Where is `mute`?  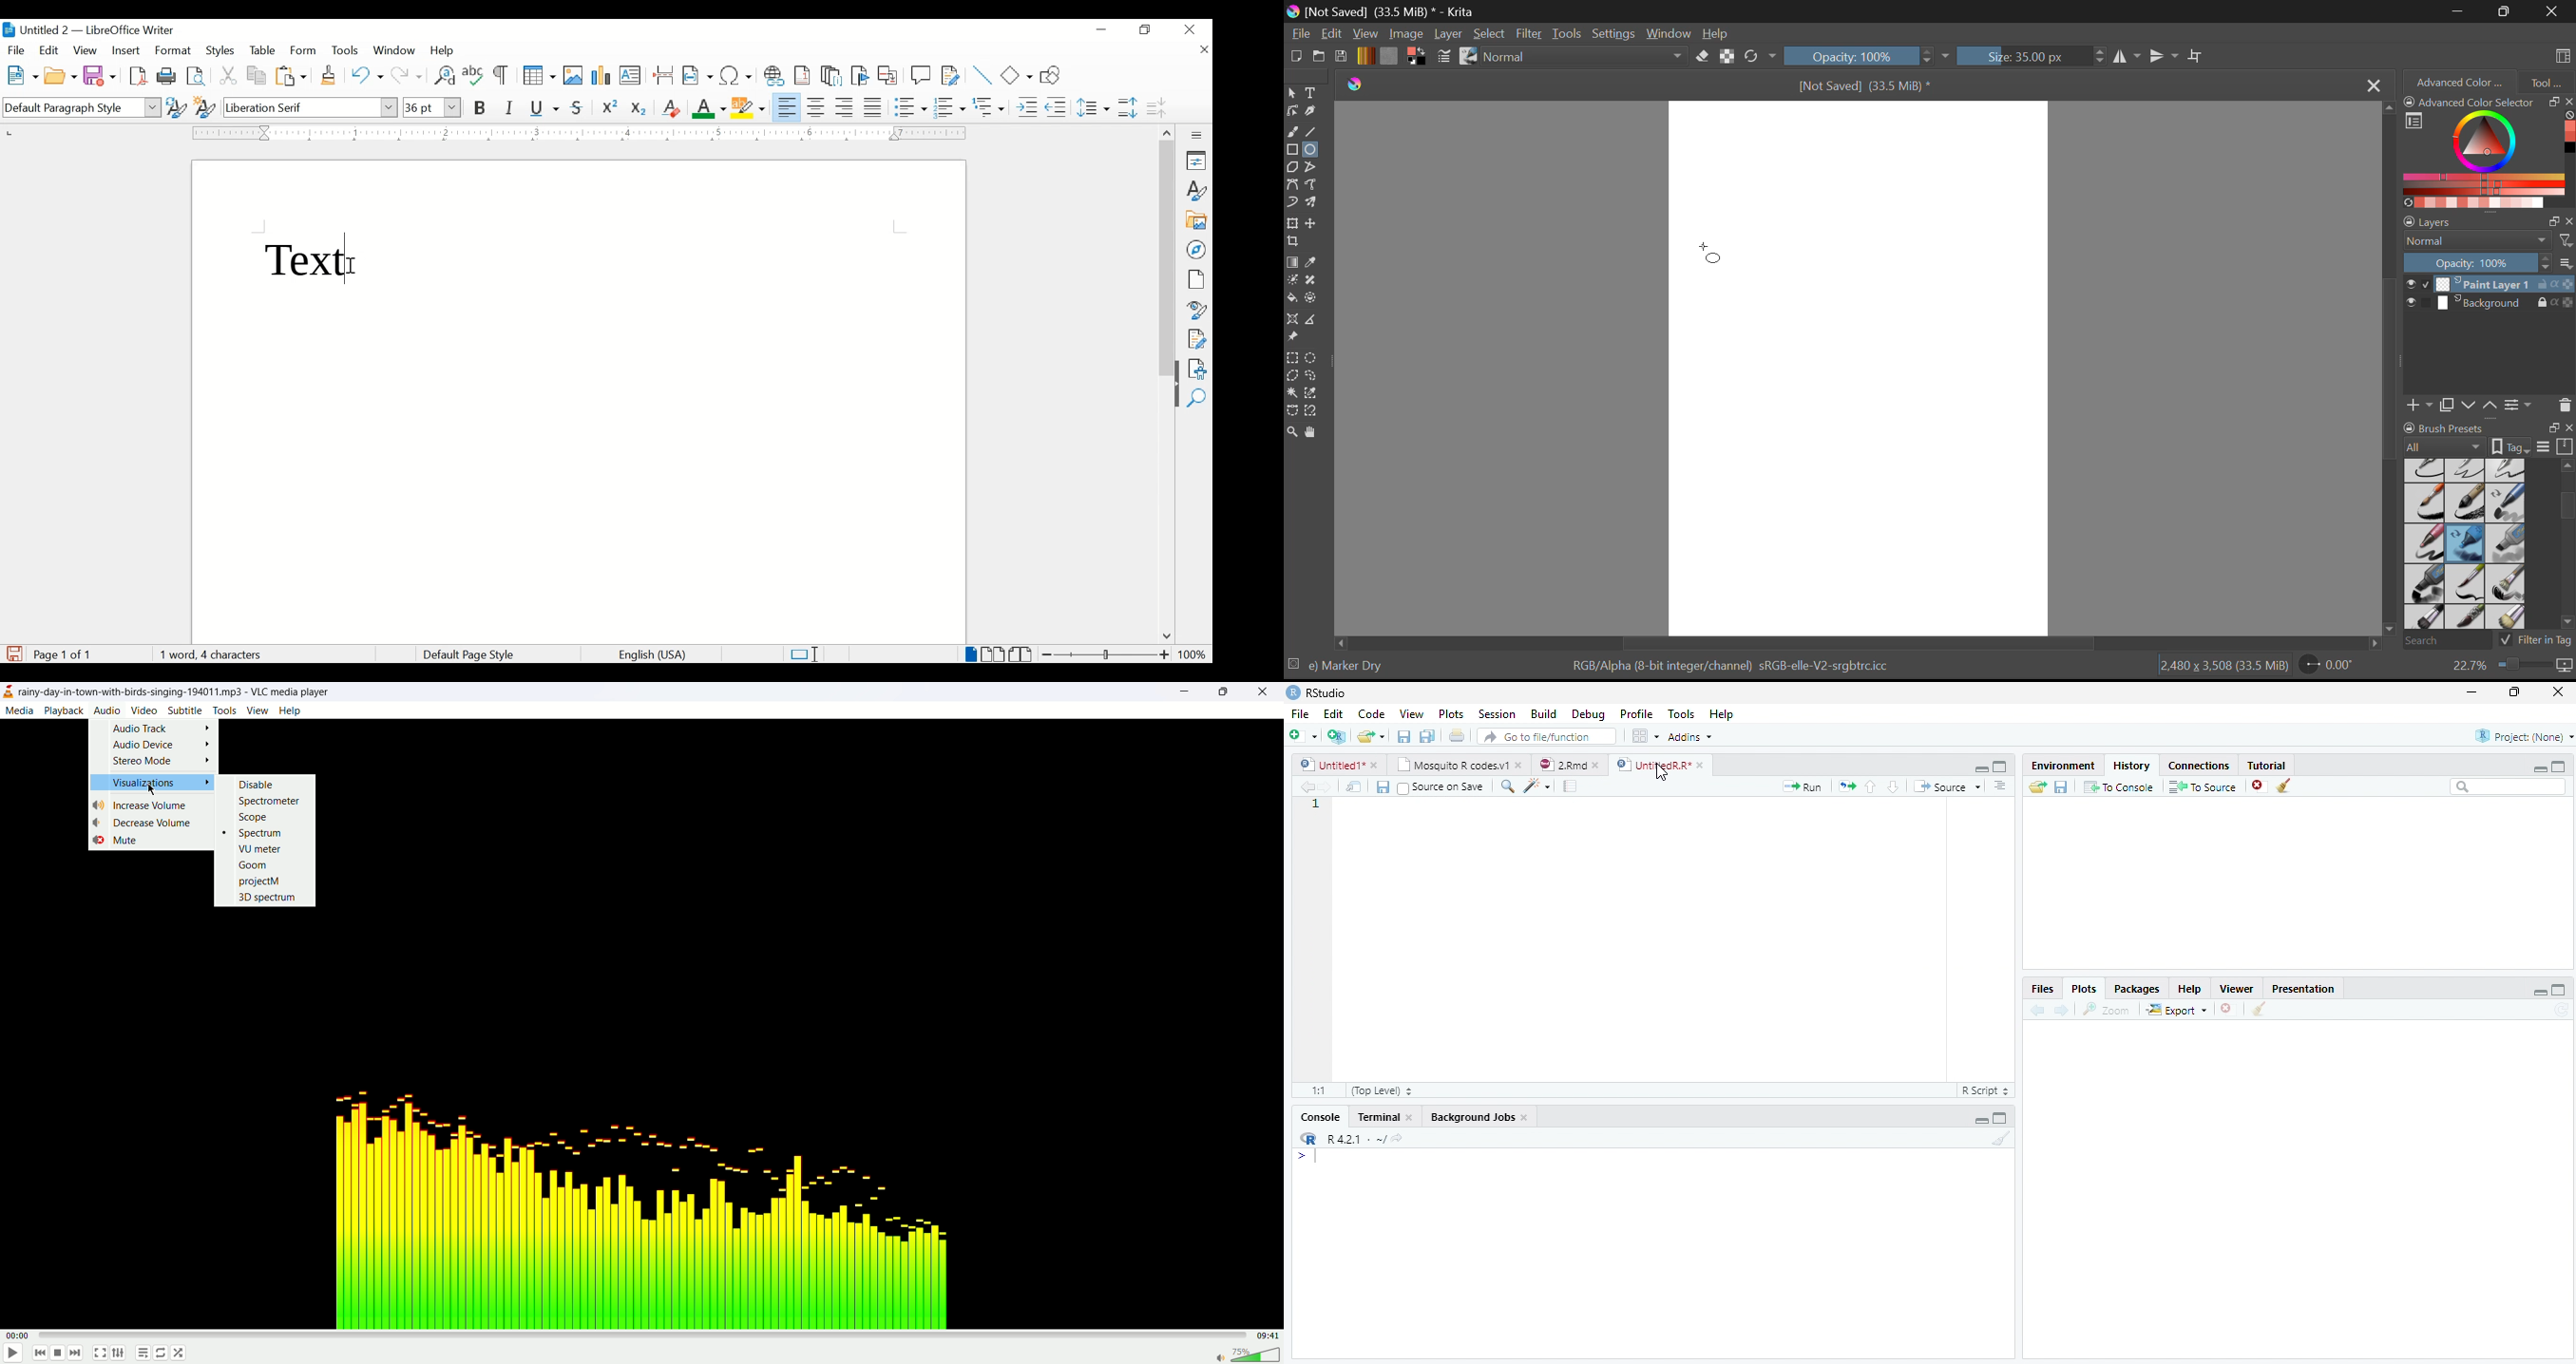 mute is located at coordinates (116, 841).